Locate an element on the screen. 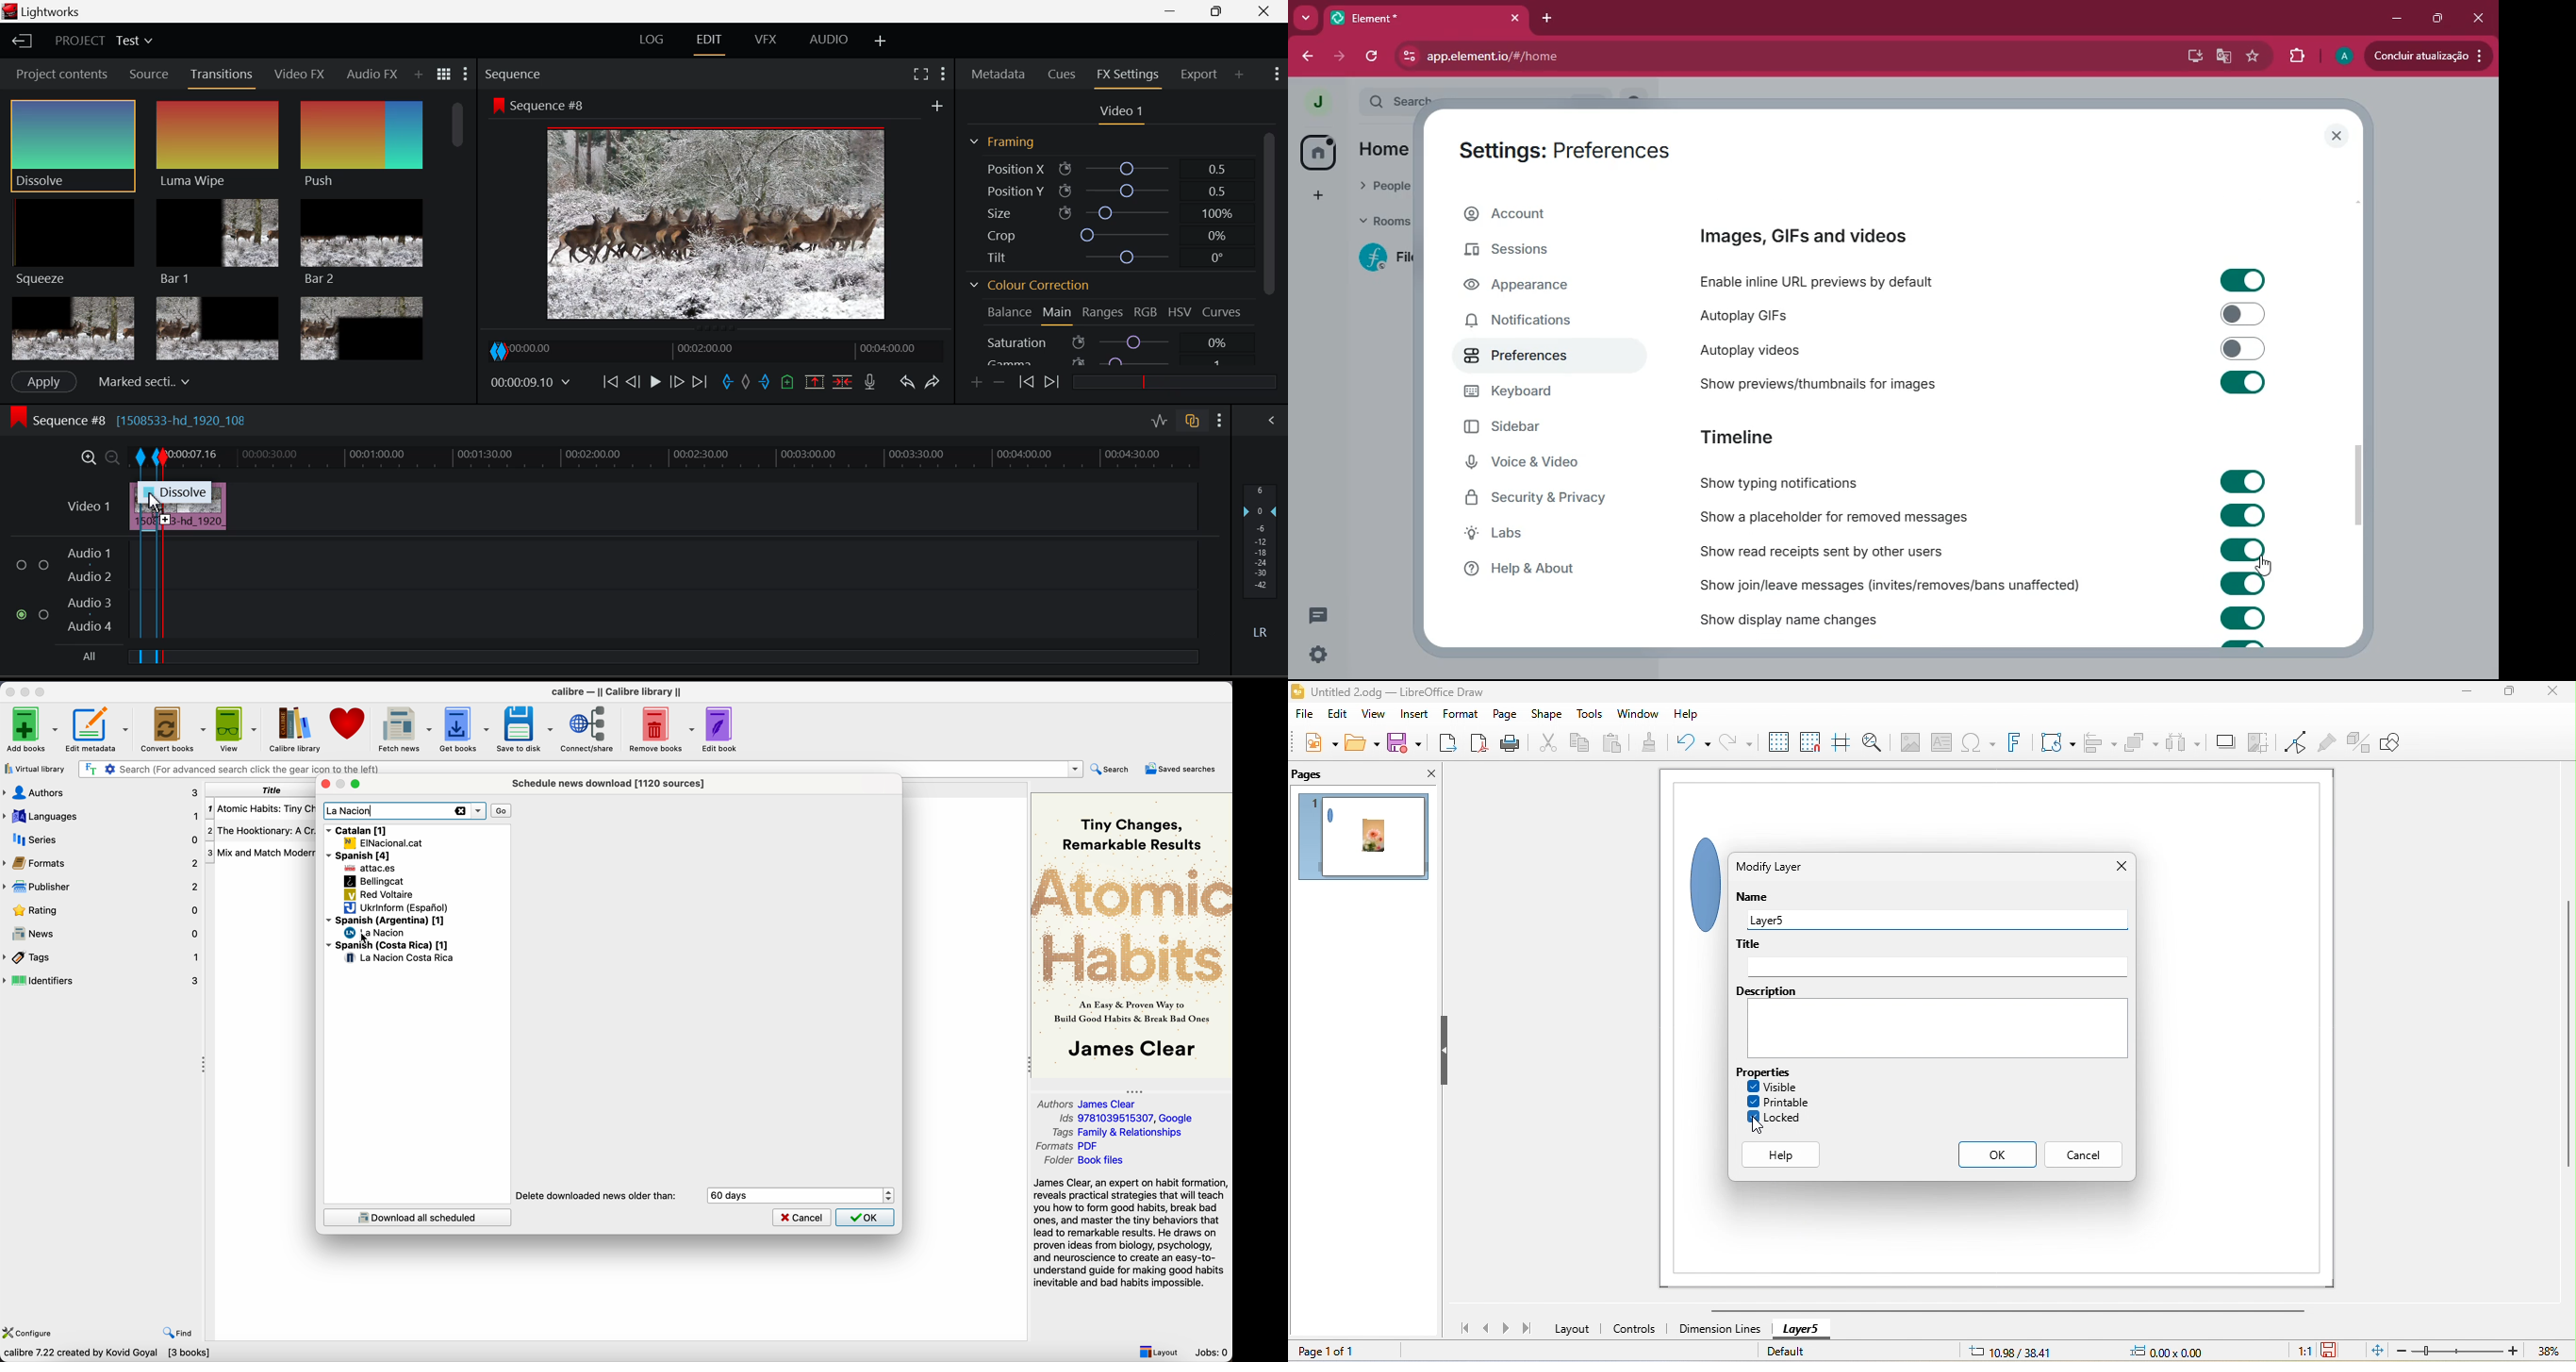  edit is located at coordinates (1336, 718).